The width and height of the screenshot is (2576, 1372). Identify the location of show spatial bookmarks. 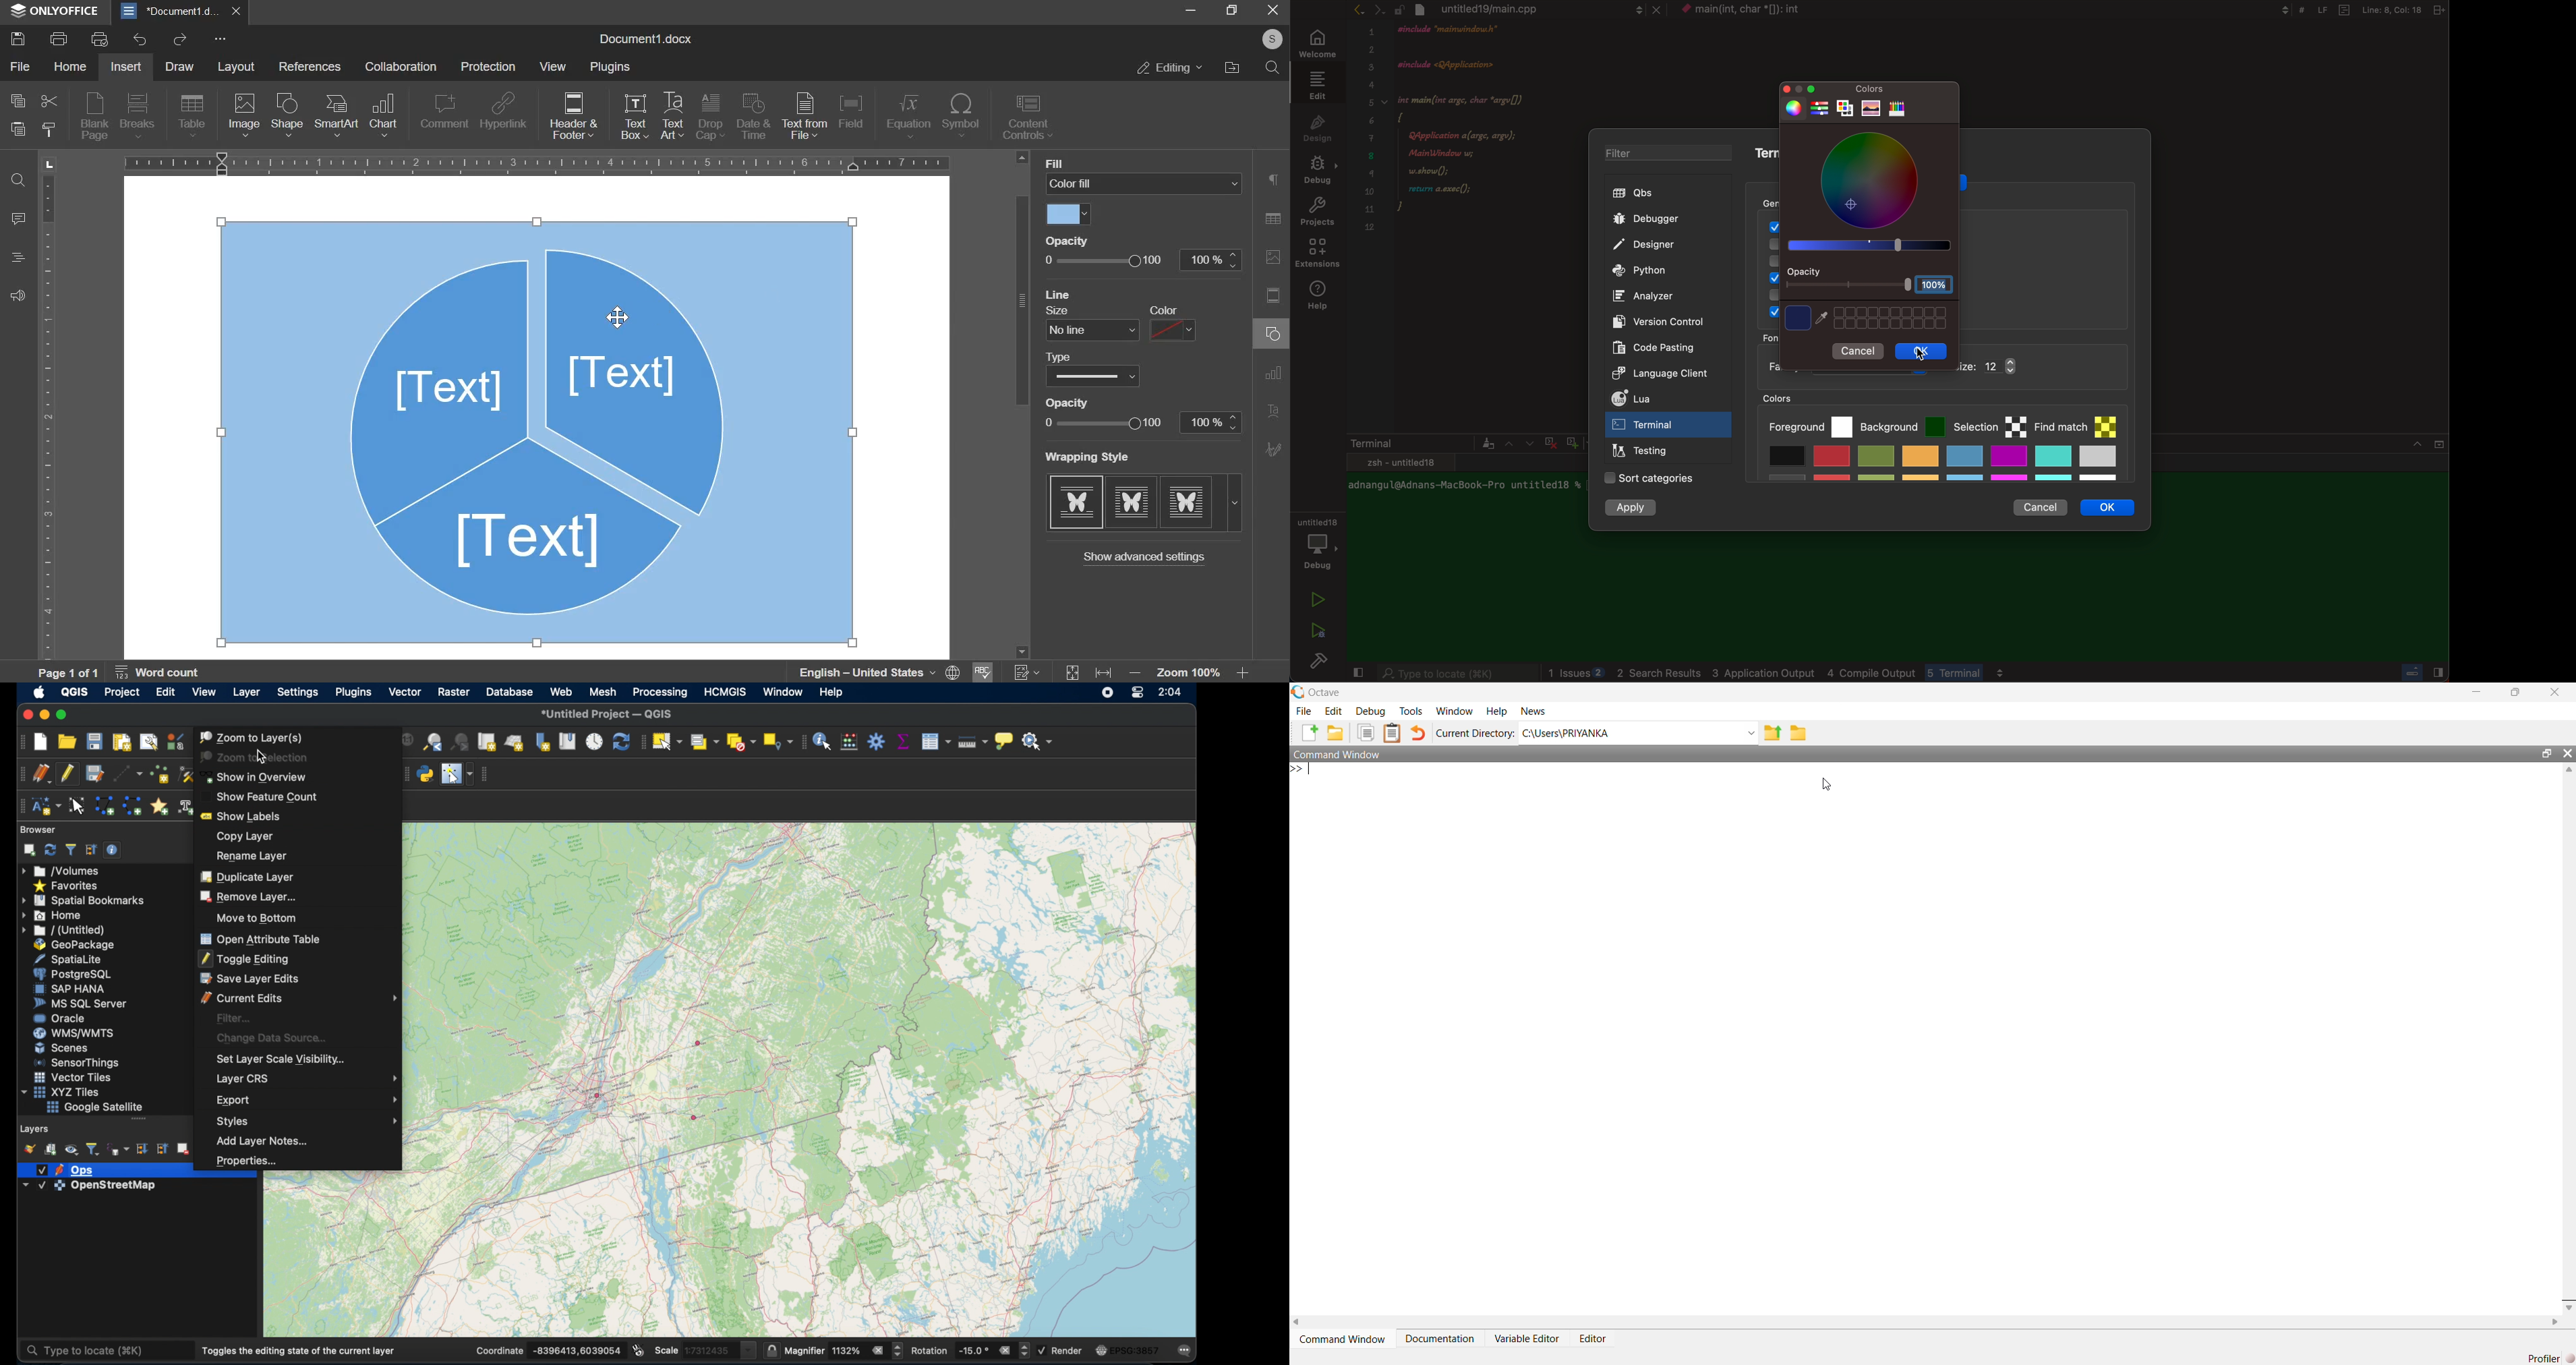
(569, 742).